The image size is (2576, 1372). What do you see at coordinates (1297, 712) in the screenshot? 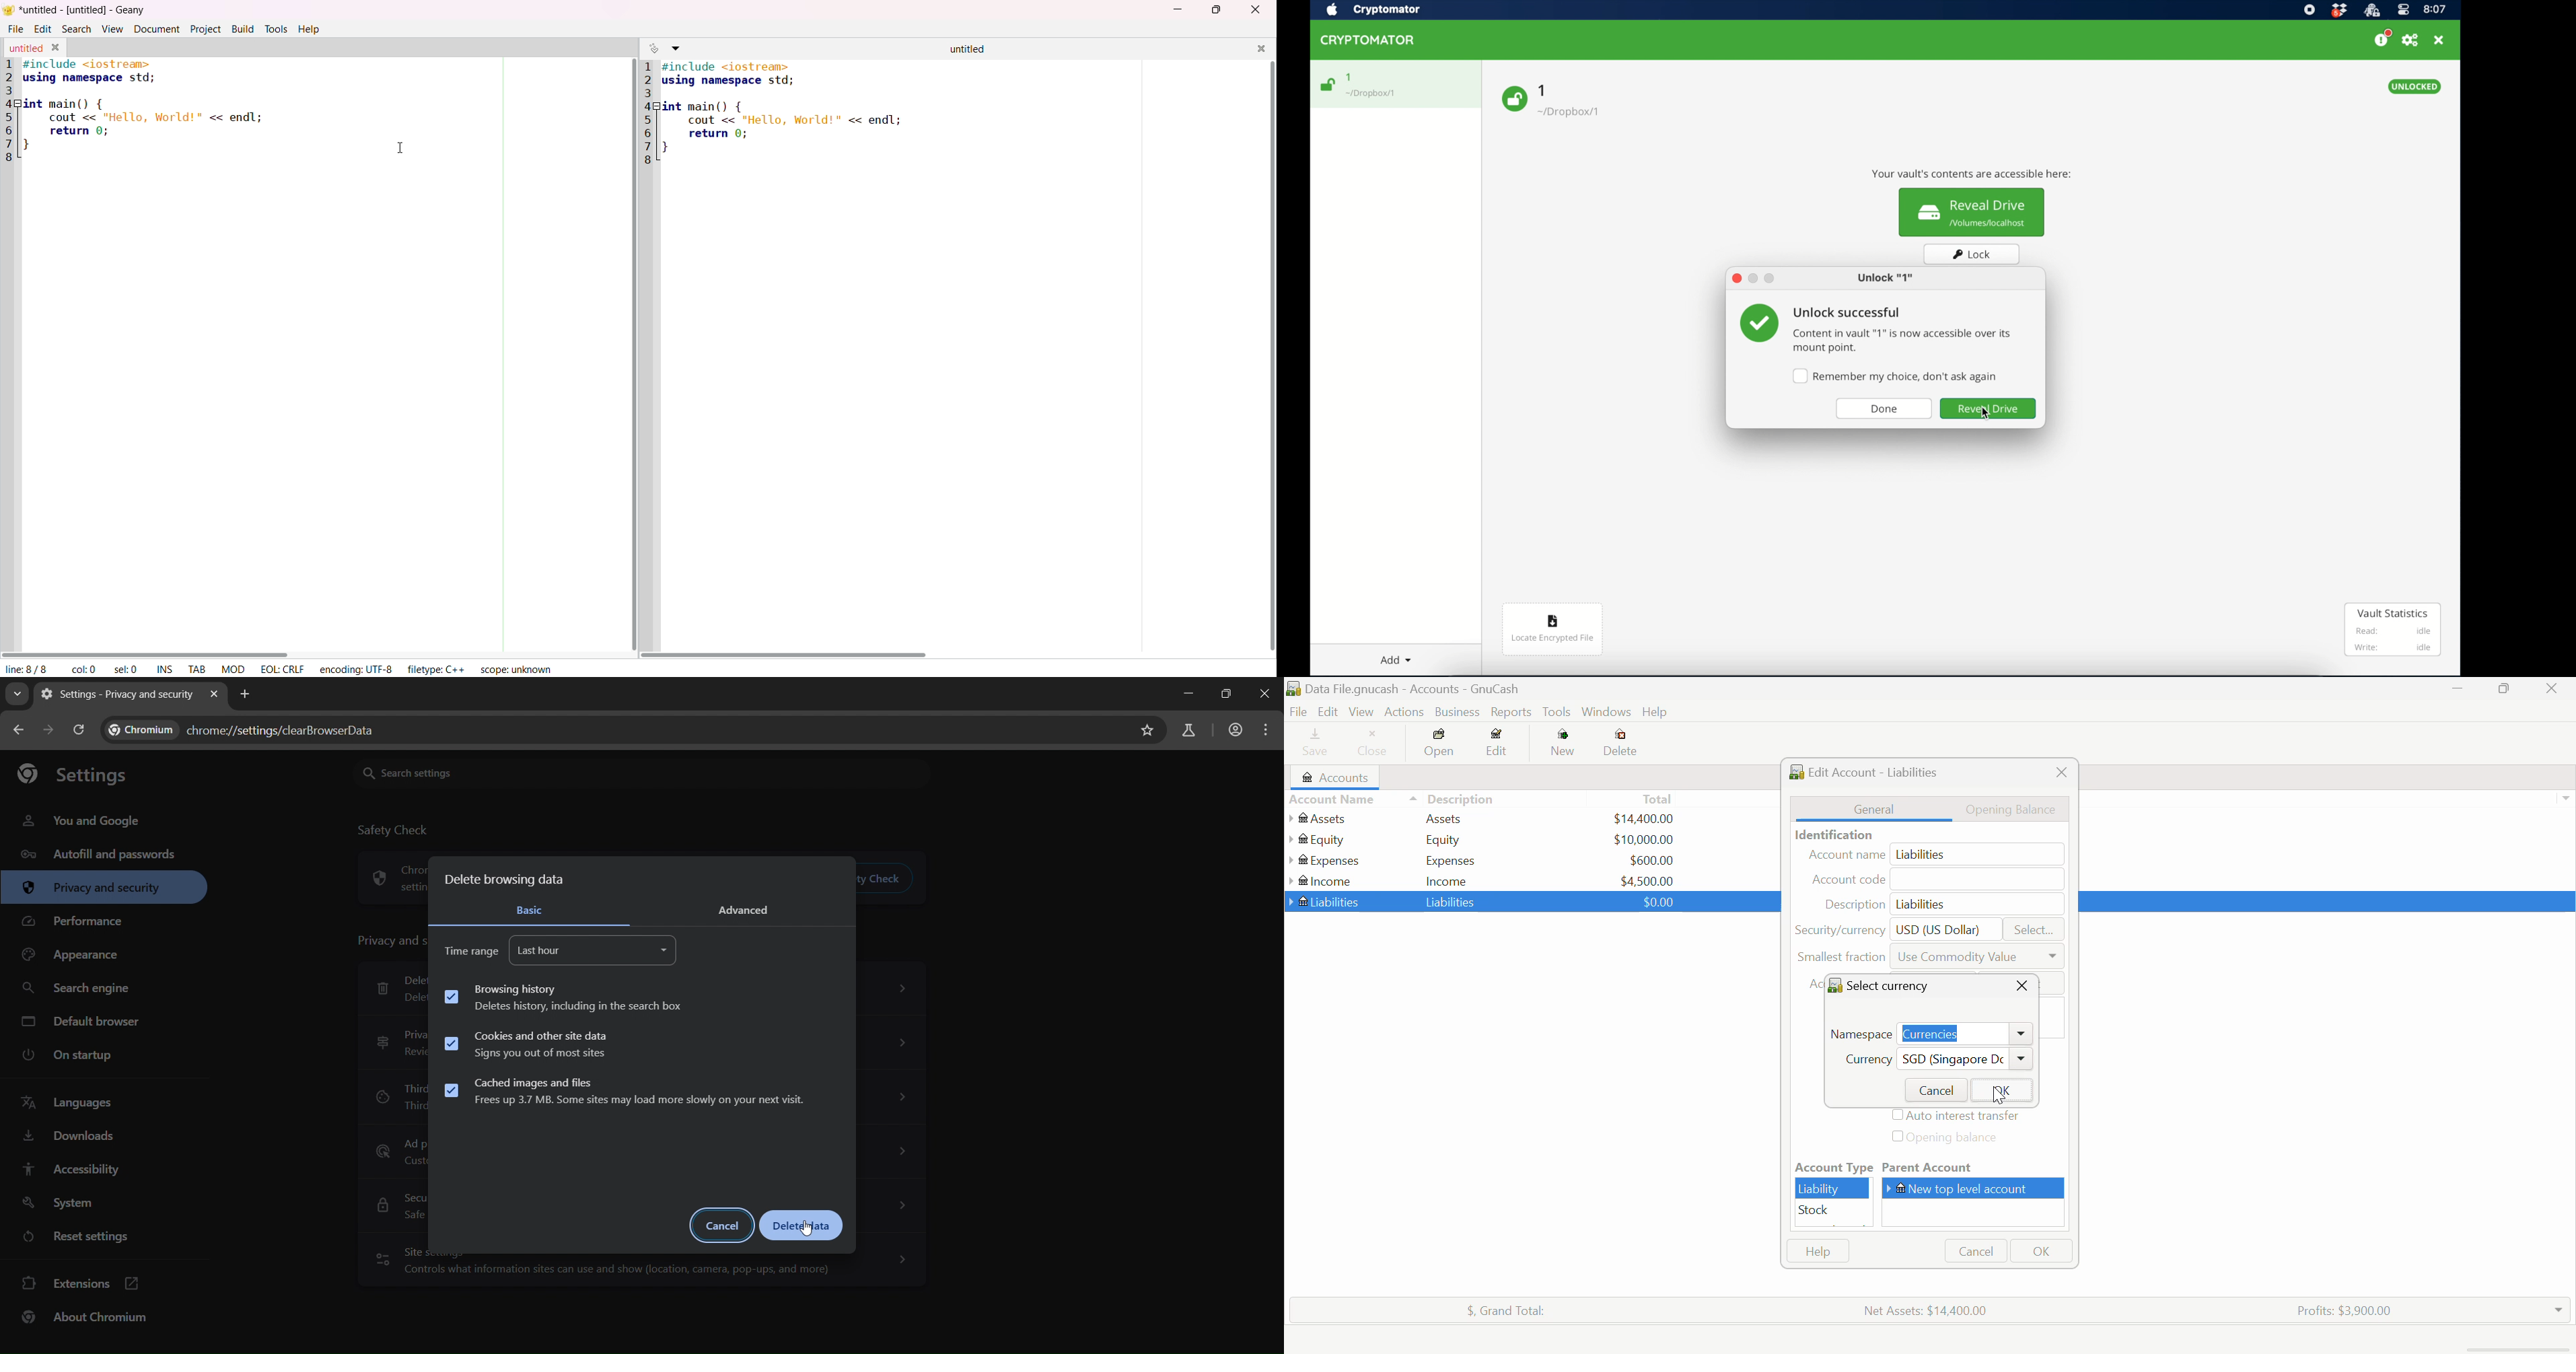
I see `File` at bounding box center [1297, 712].